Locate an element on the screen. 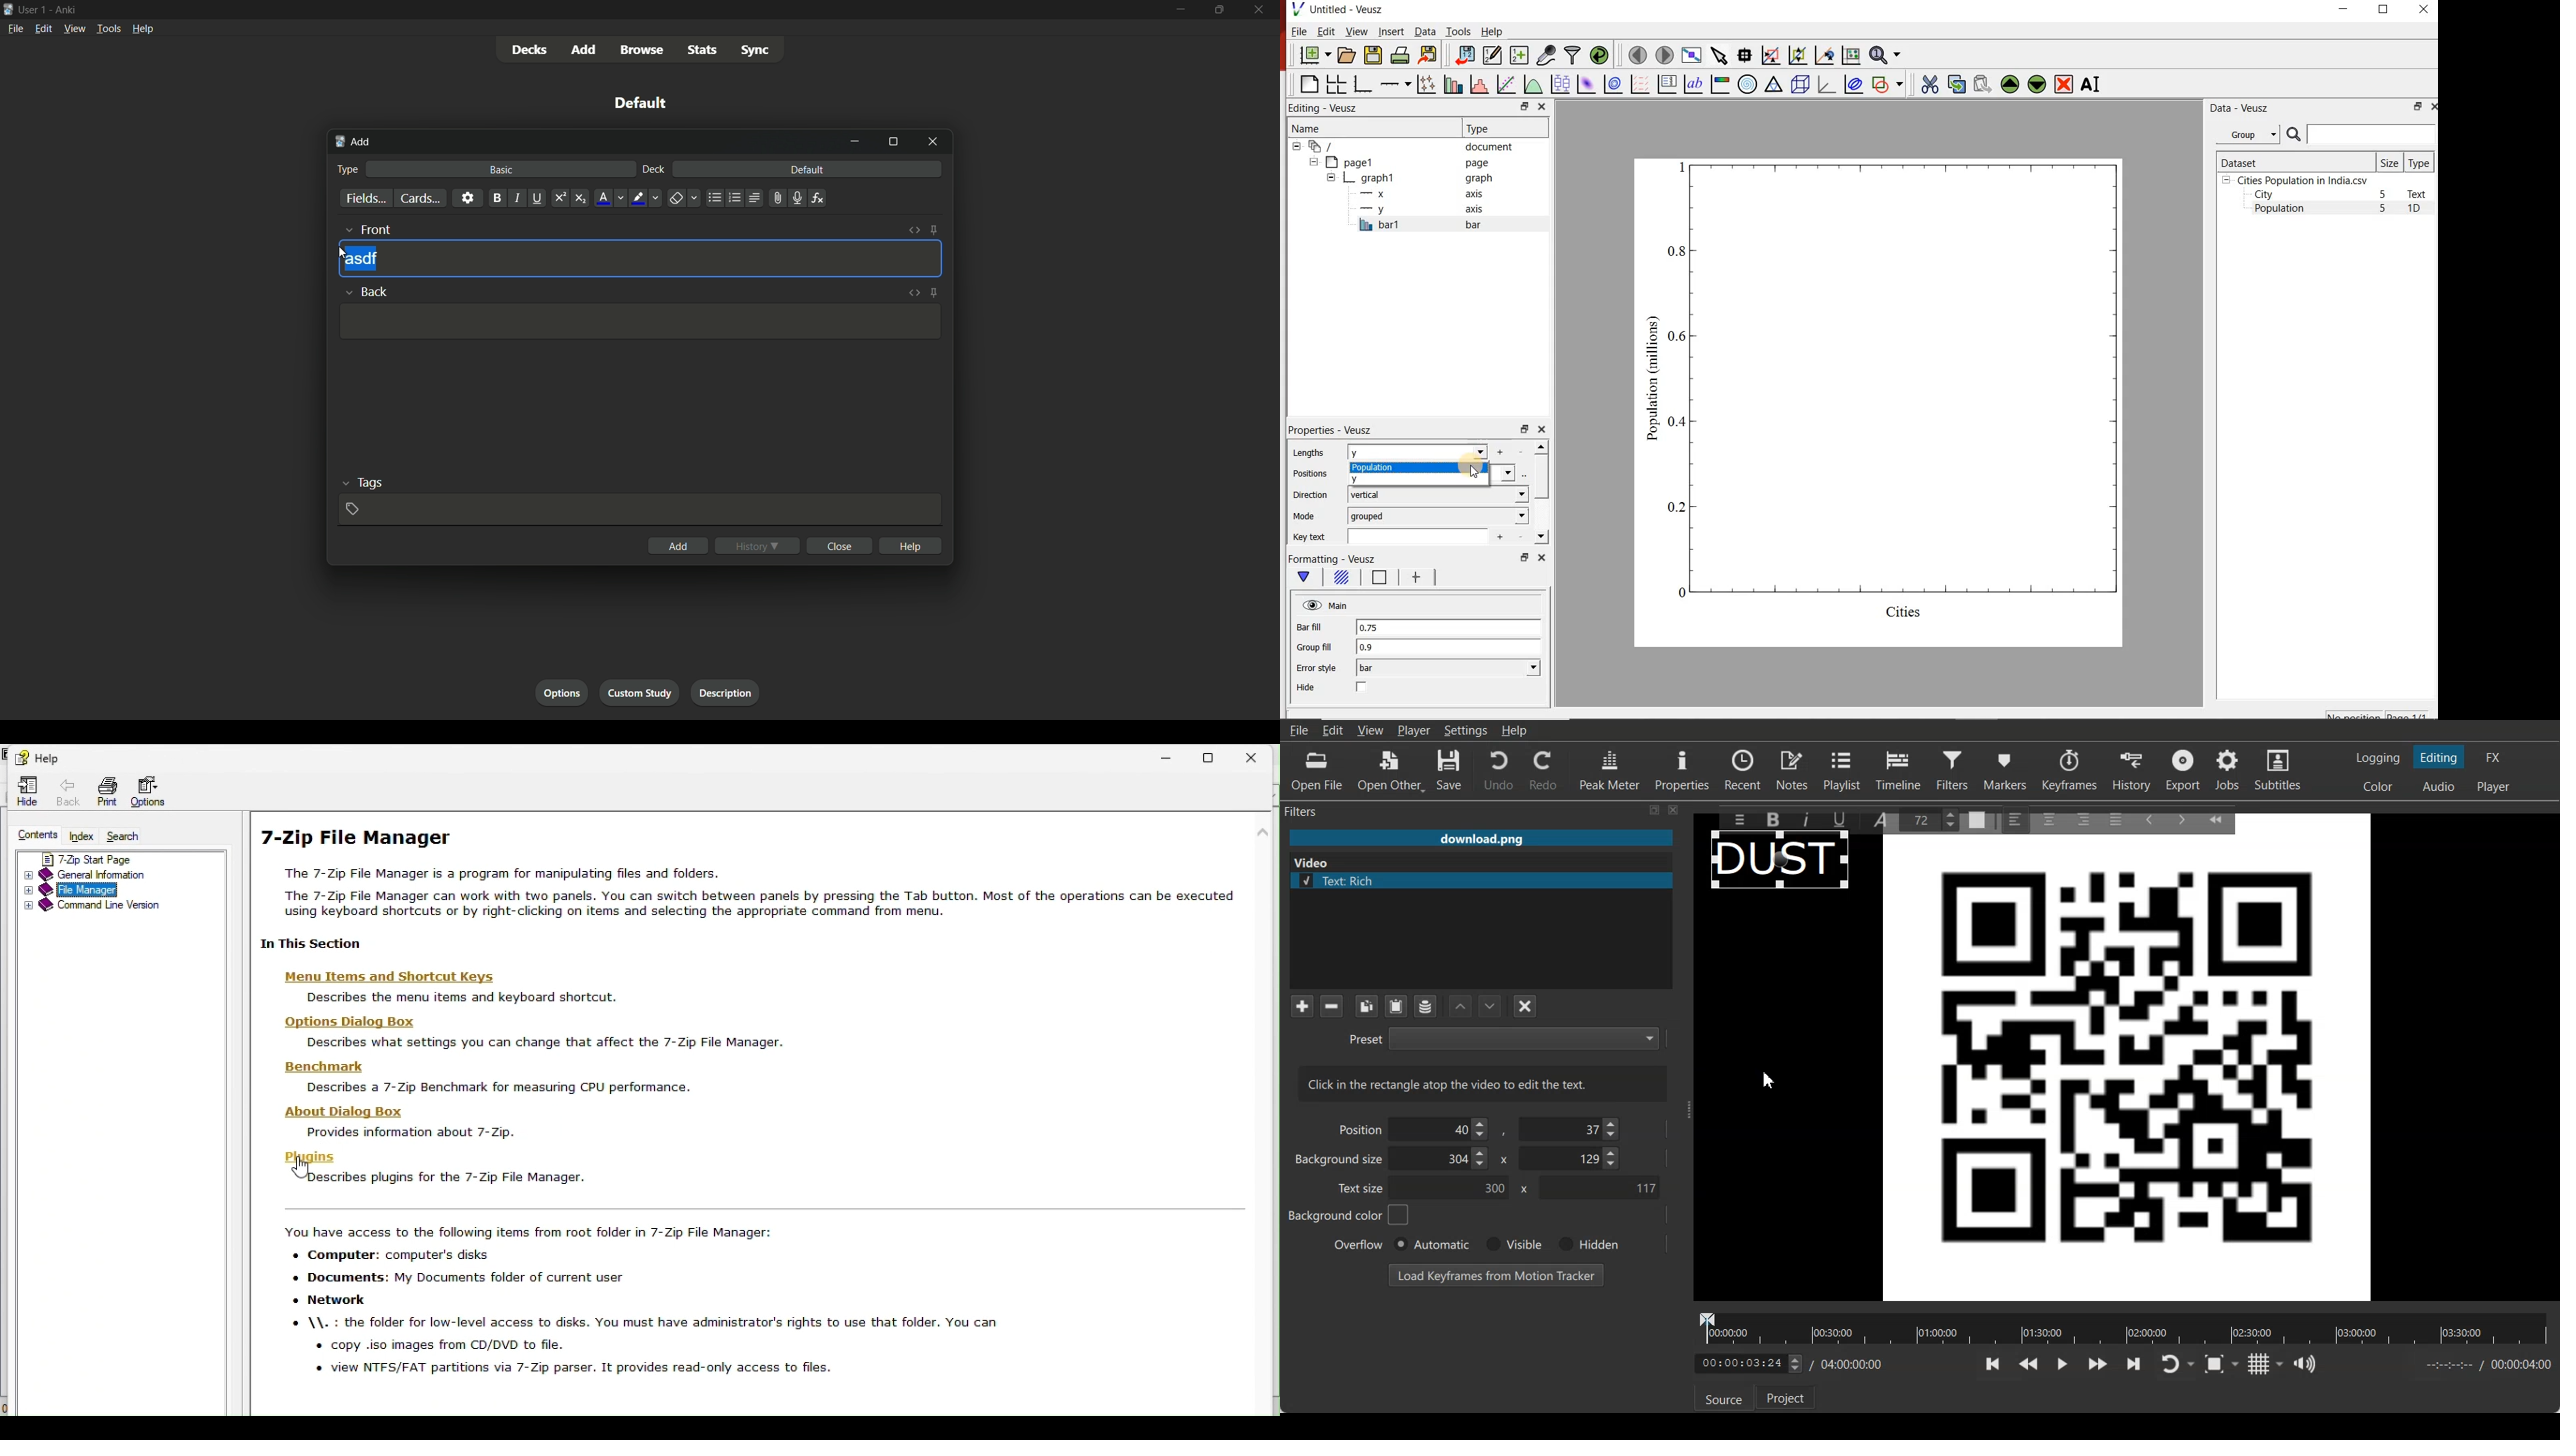 The height and width of the screenshot is (1456, 2576). user-1 is located at coordinates (33, 8).